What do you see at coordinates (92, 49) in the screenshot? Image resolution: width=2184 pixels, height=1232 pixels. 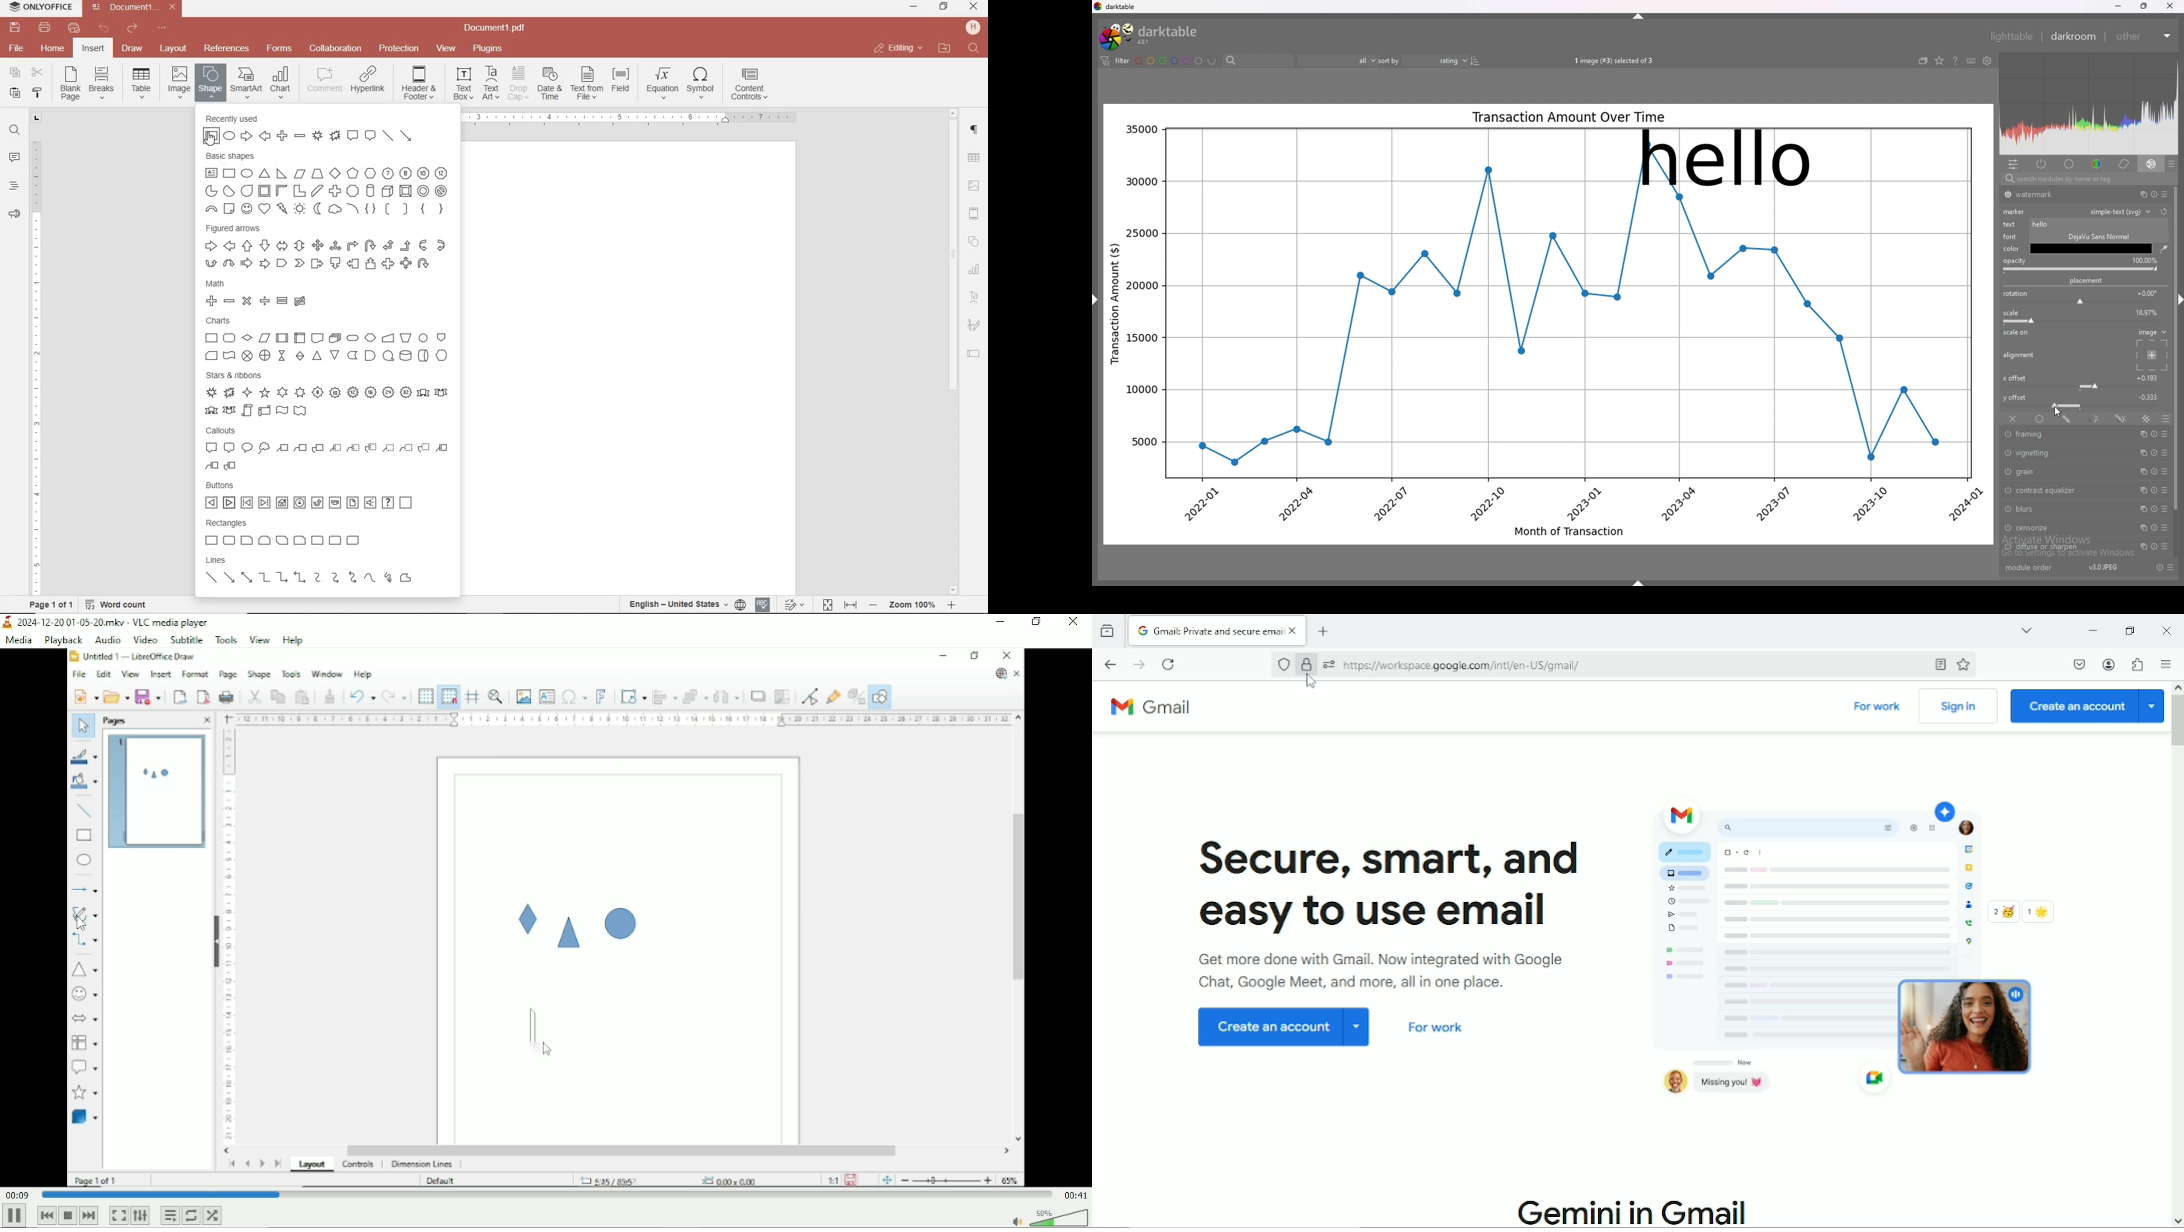 I see `insert` at bounding box center [92, 49].